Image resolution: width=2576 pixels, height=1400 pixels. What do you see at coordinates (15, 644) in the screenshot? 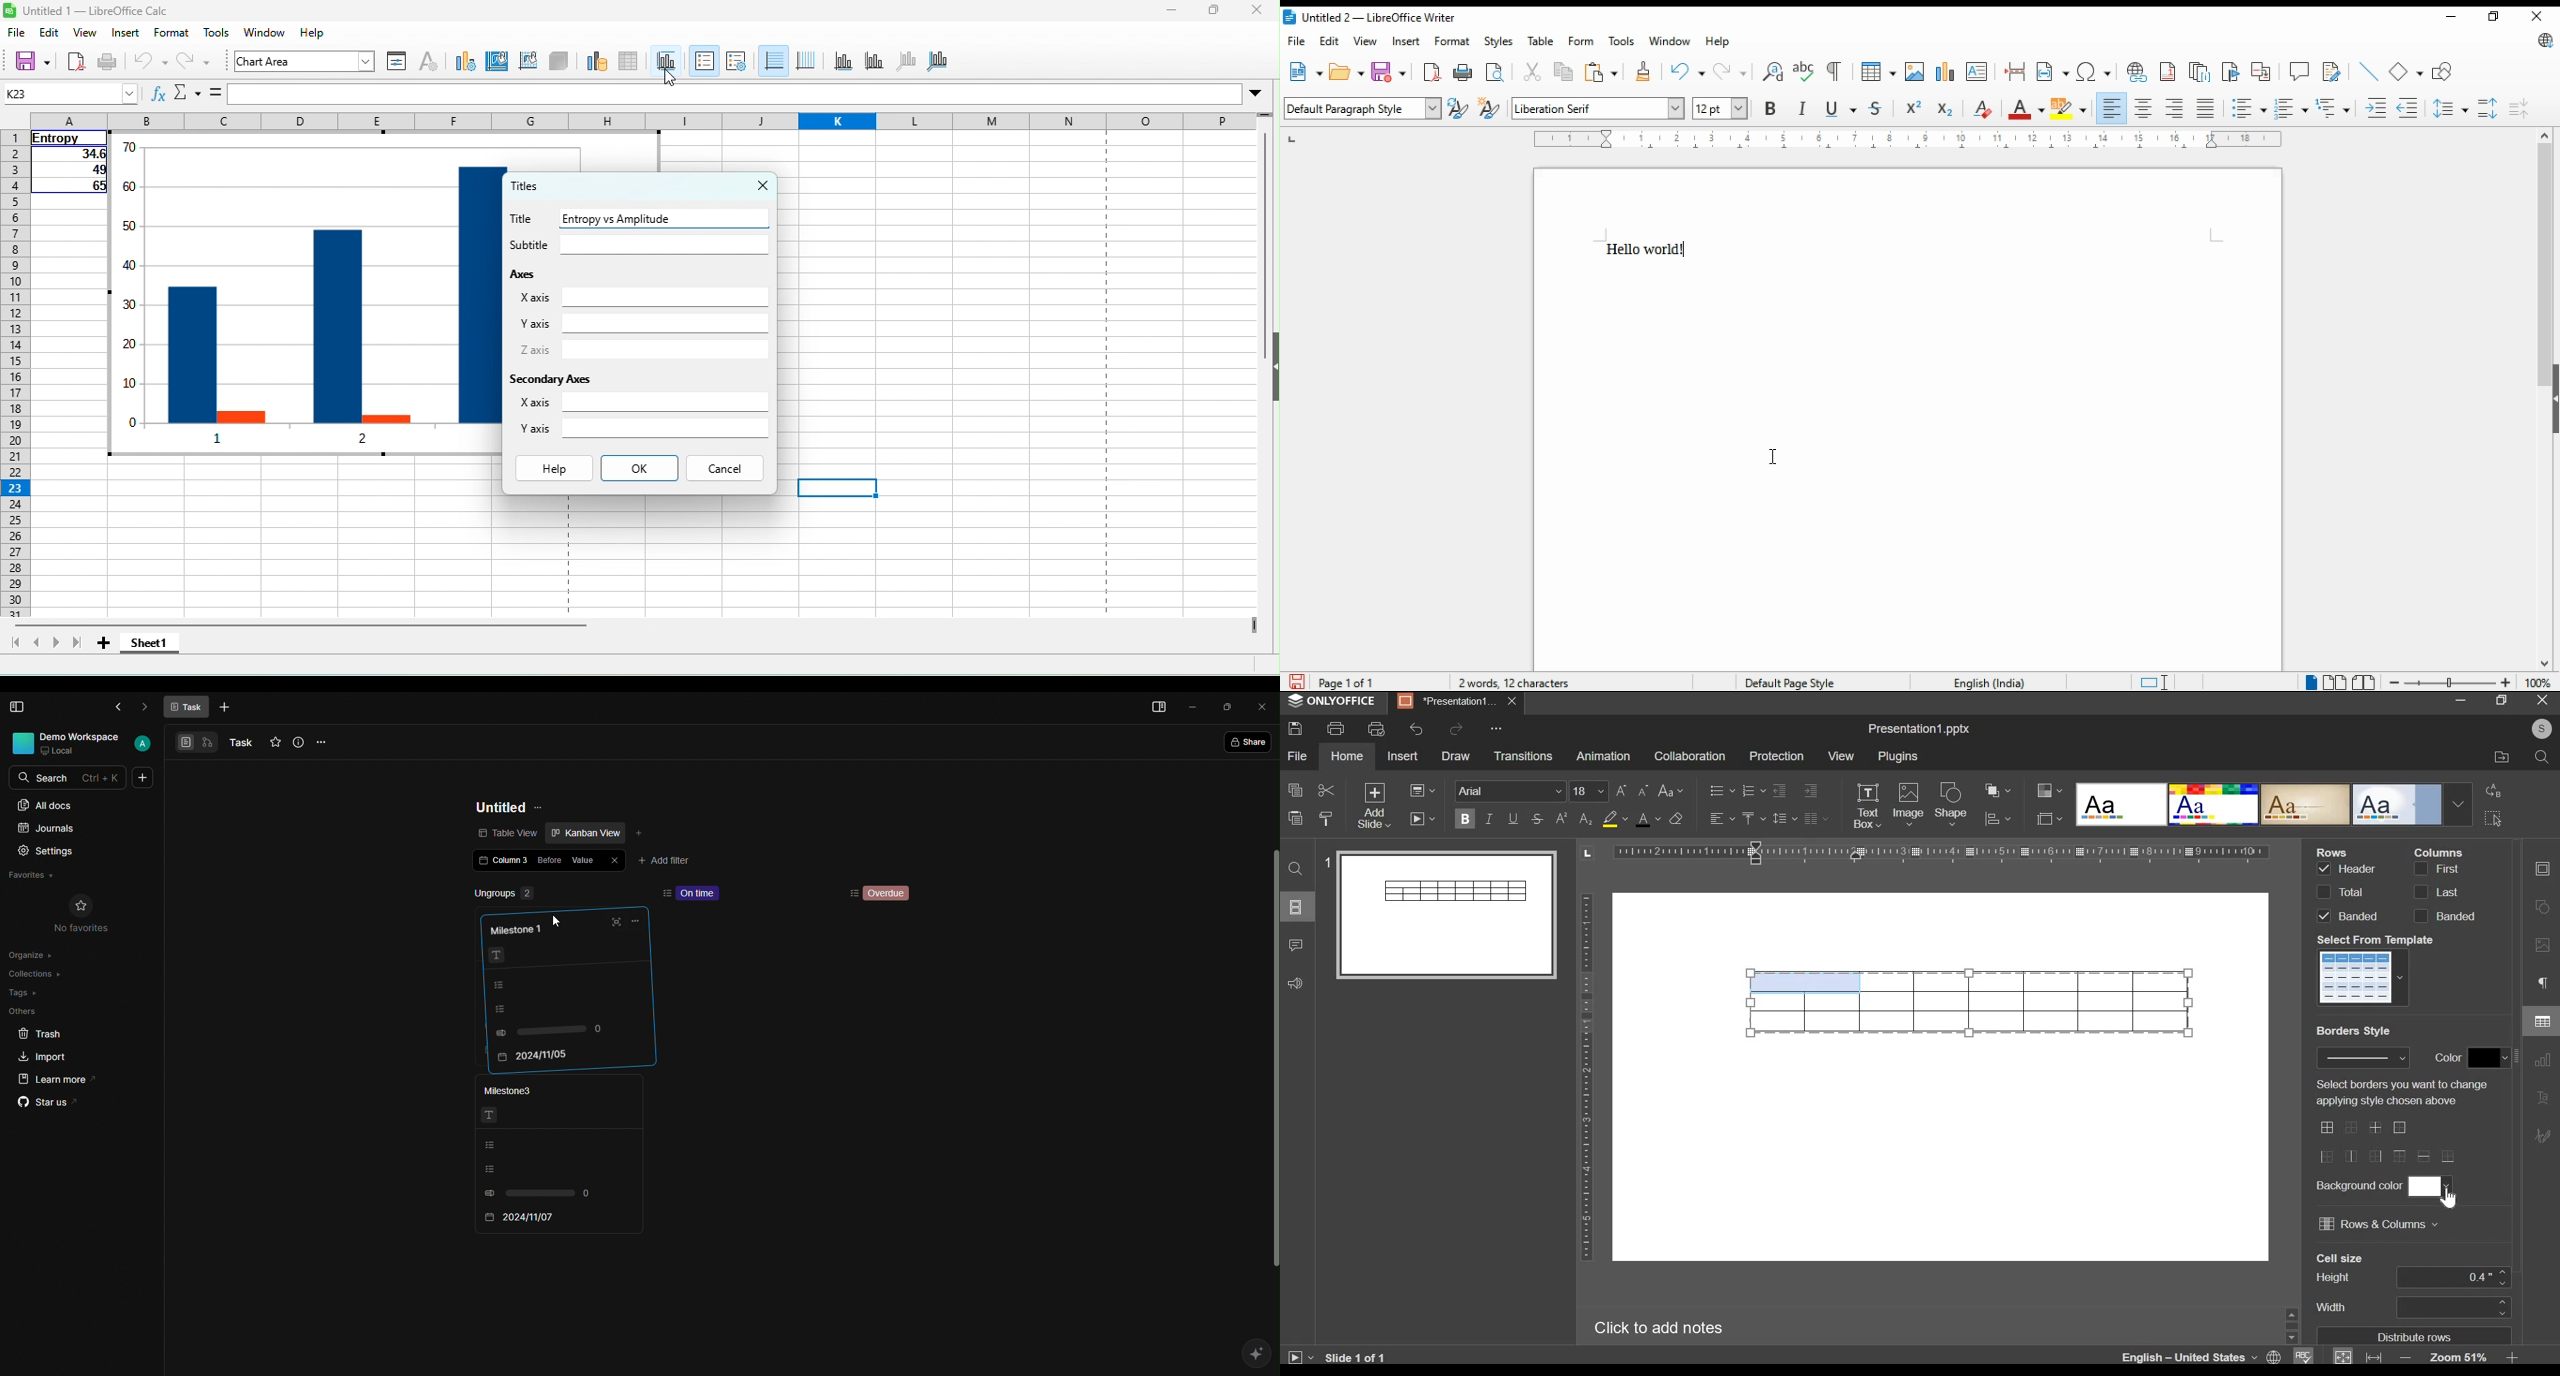
I see `scroll to first sheet` at bounding box center [15, 644].